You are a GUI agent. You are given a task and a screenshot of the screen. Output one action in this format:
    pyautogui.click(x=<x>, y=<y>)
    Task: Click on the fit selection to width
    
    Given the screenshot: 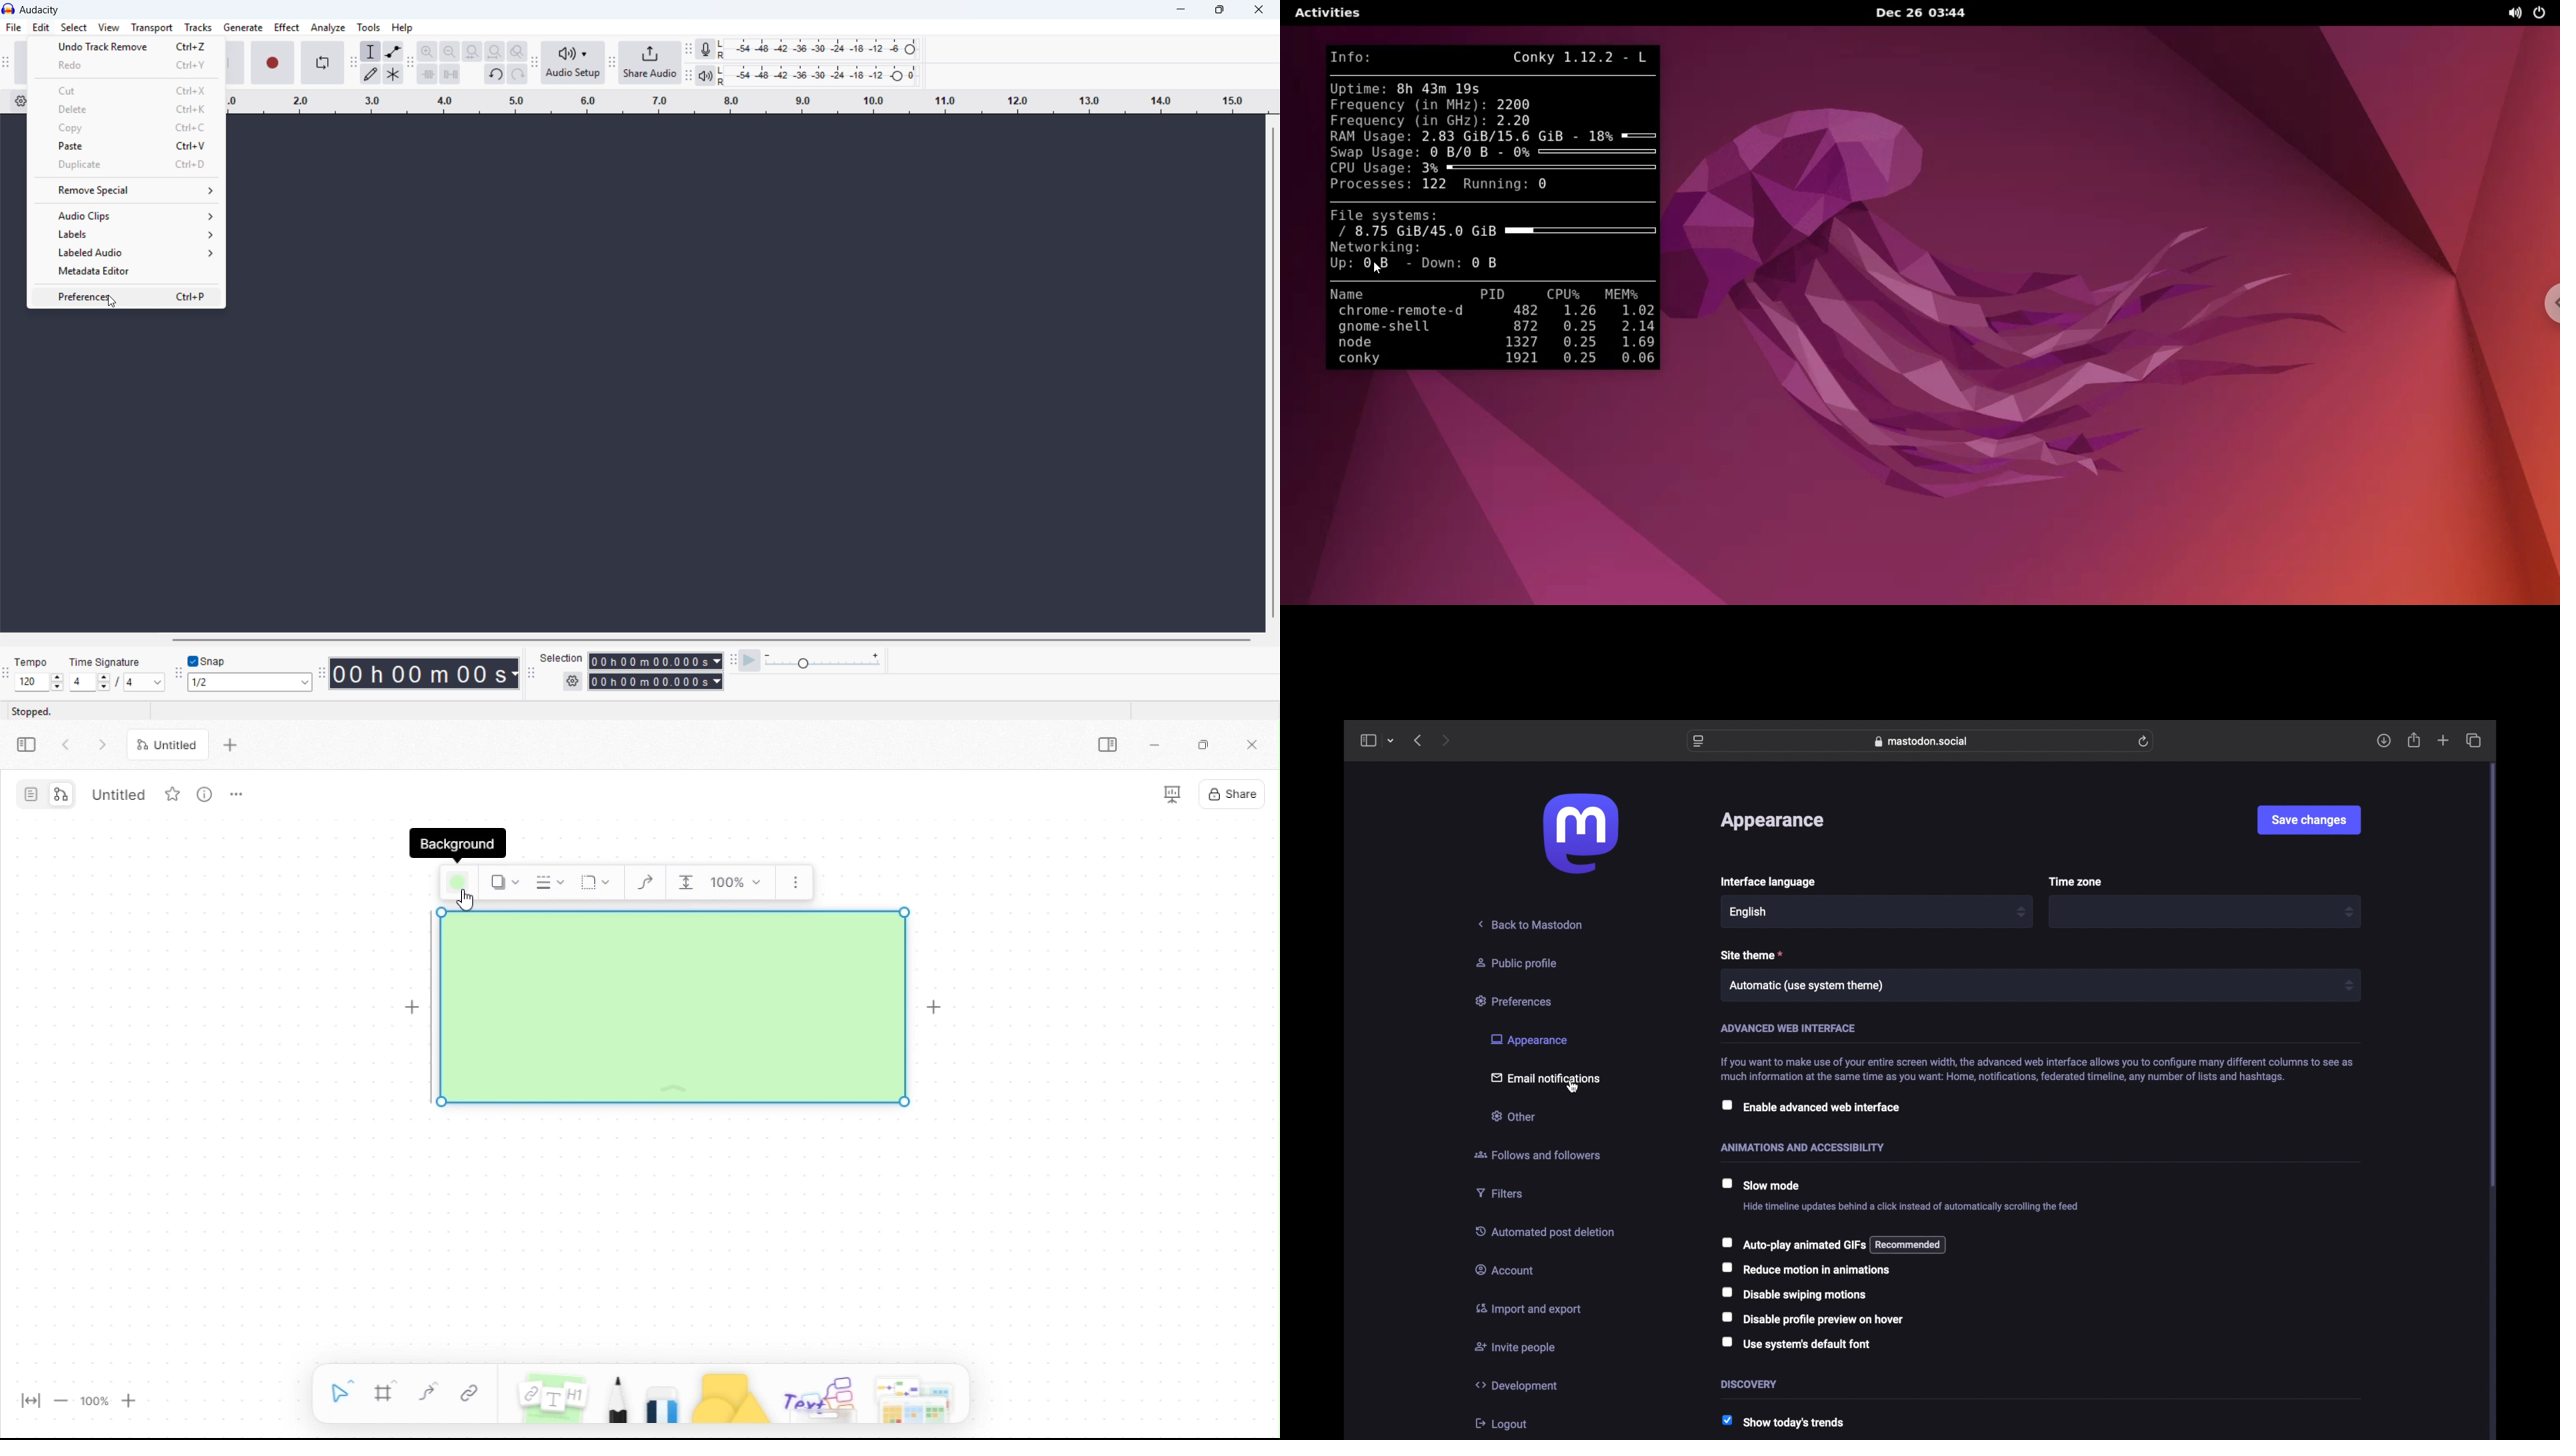 What is the action you would take?
    pyautogui.click(x=472, y=51)
    